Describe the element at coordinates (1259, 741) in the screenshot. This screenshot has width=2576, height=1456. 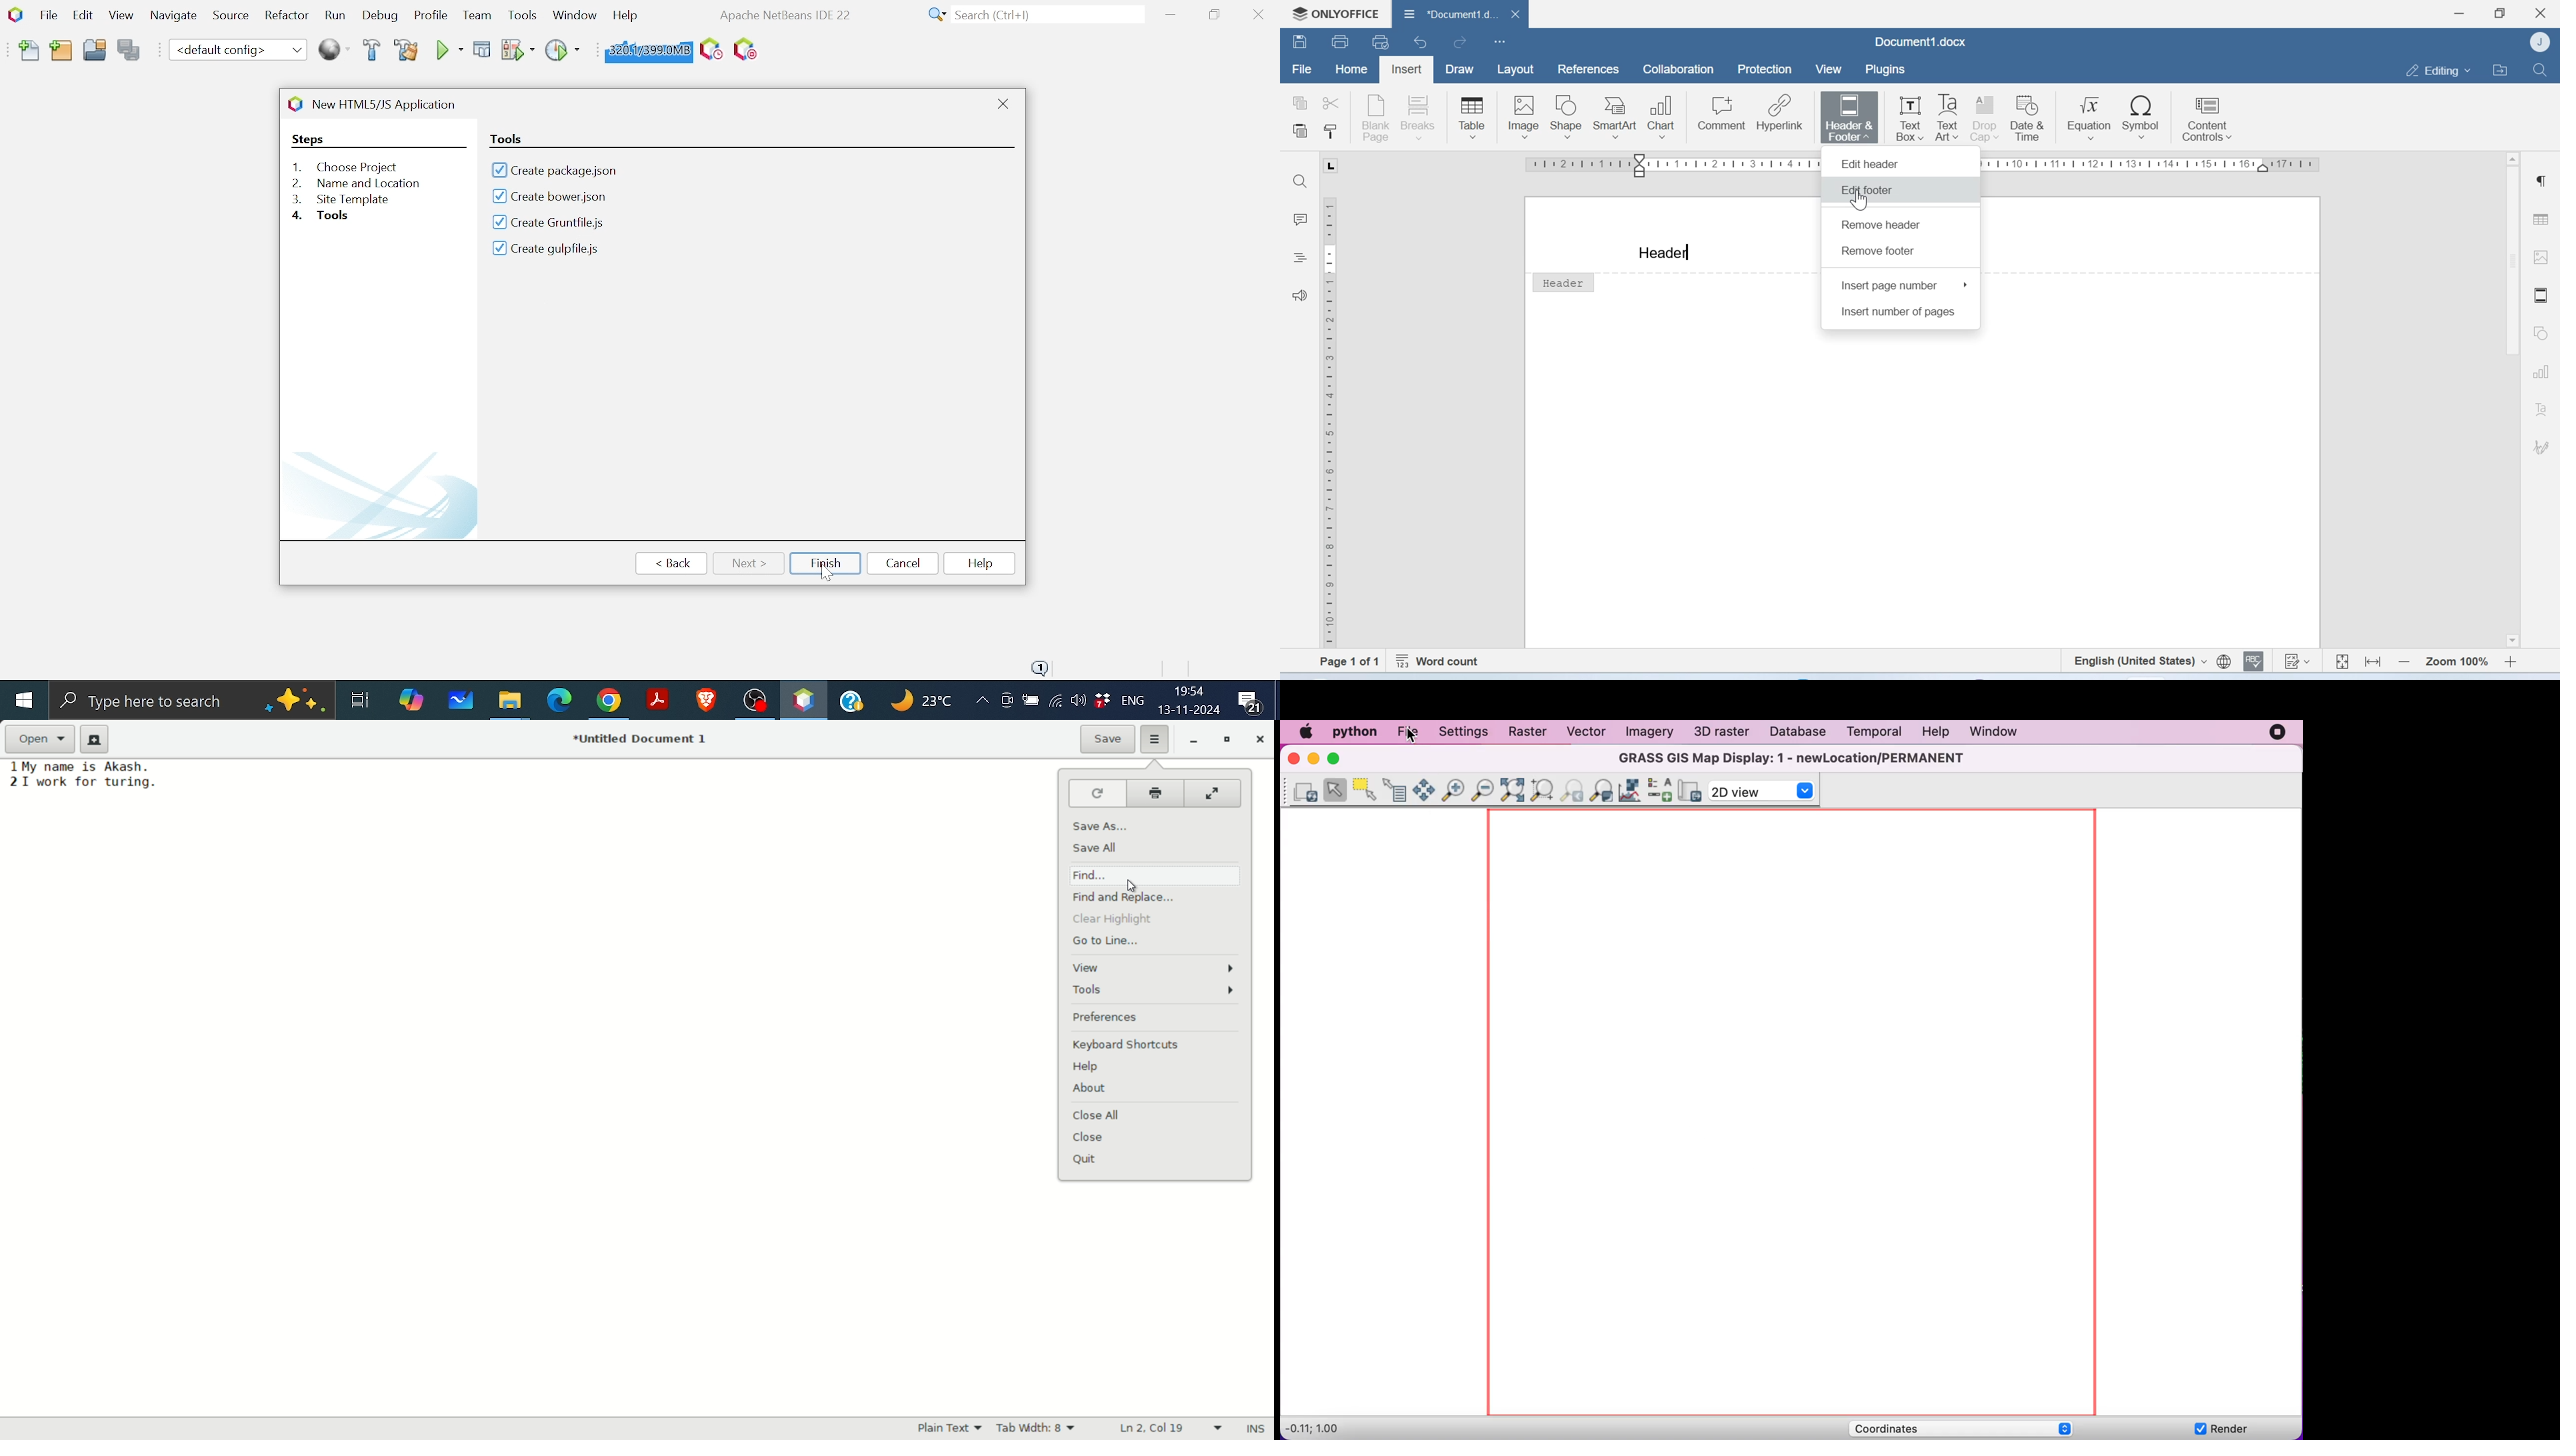
I see `close app` at that location.